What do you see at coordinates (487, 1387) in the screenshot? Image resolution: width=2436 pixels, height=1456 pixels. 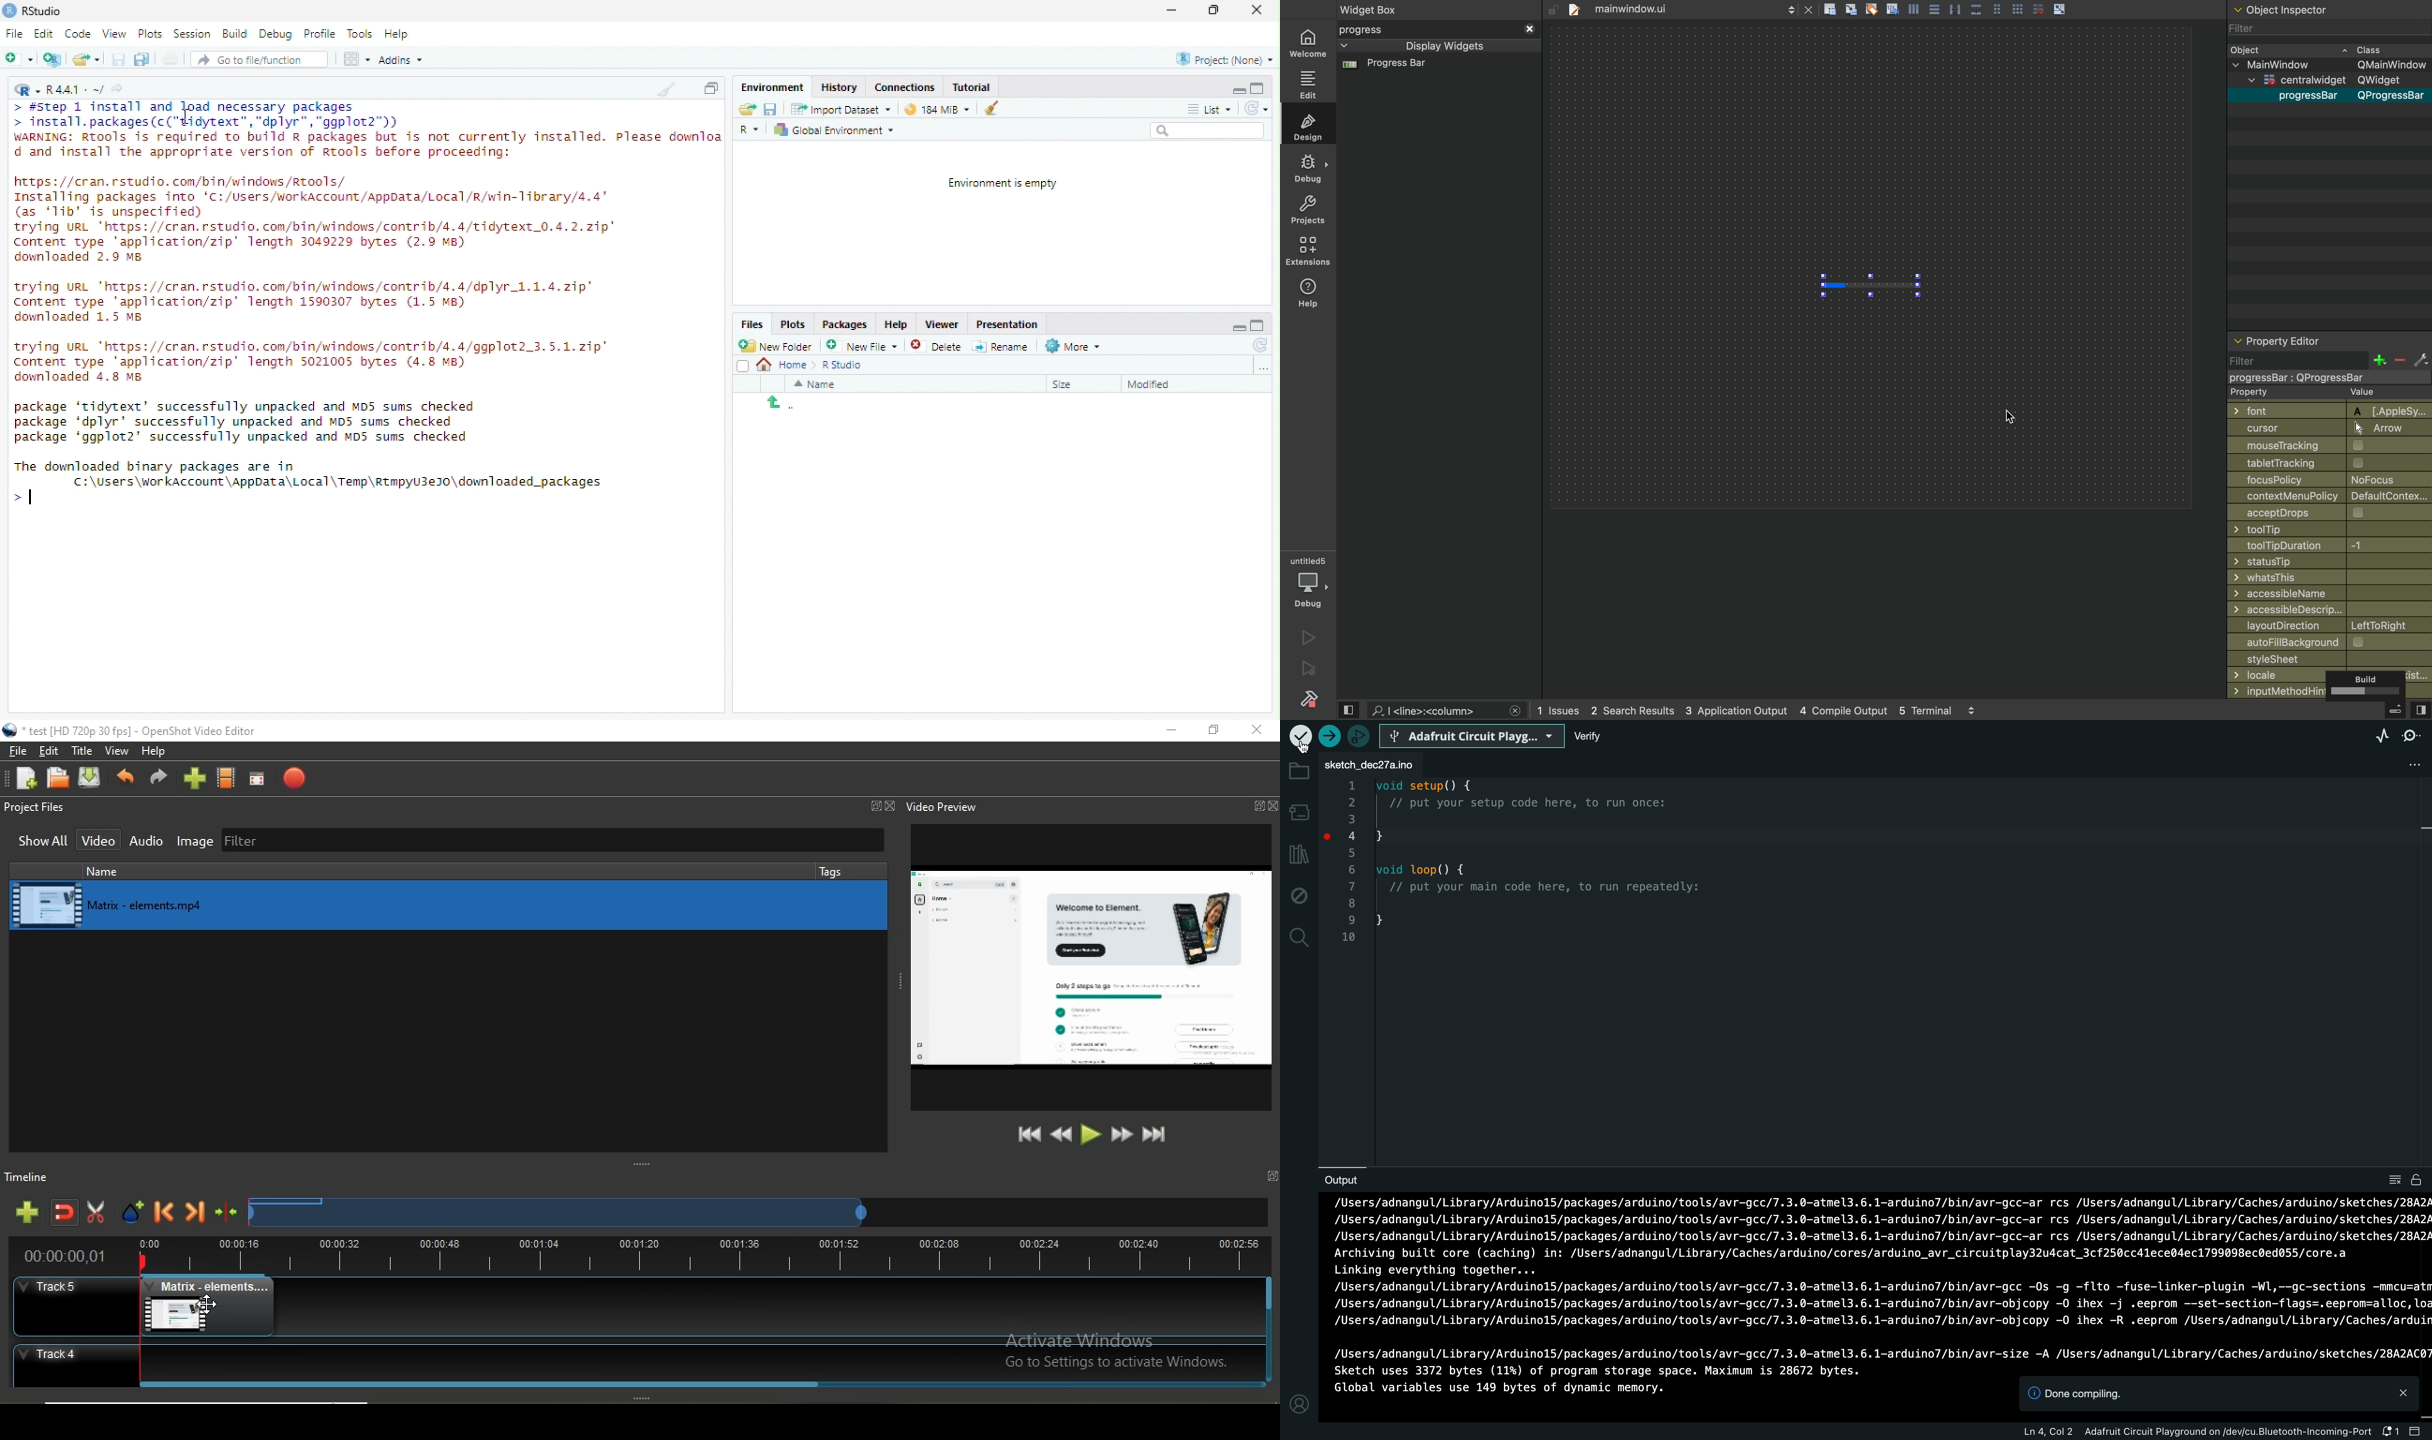 I see `Horizontal Scroll bar` at bounding box center [487, 1387].